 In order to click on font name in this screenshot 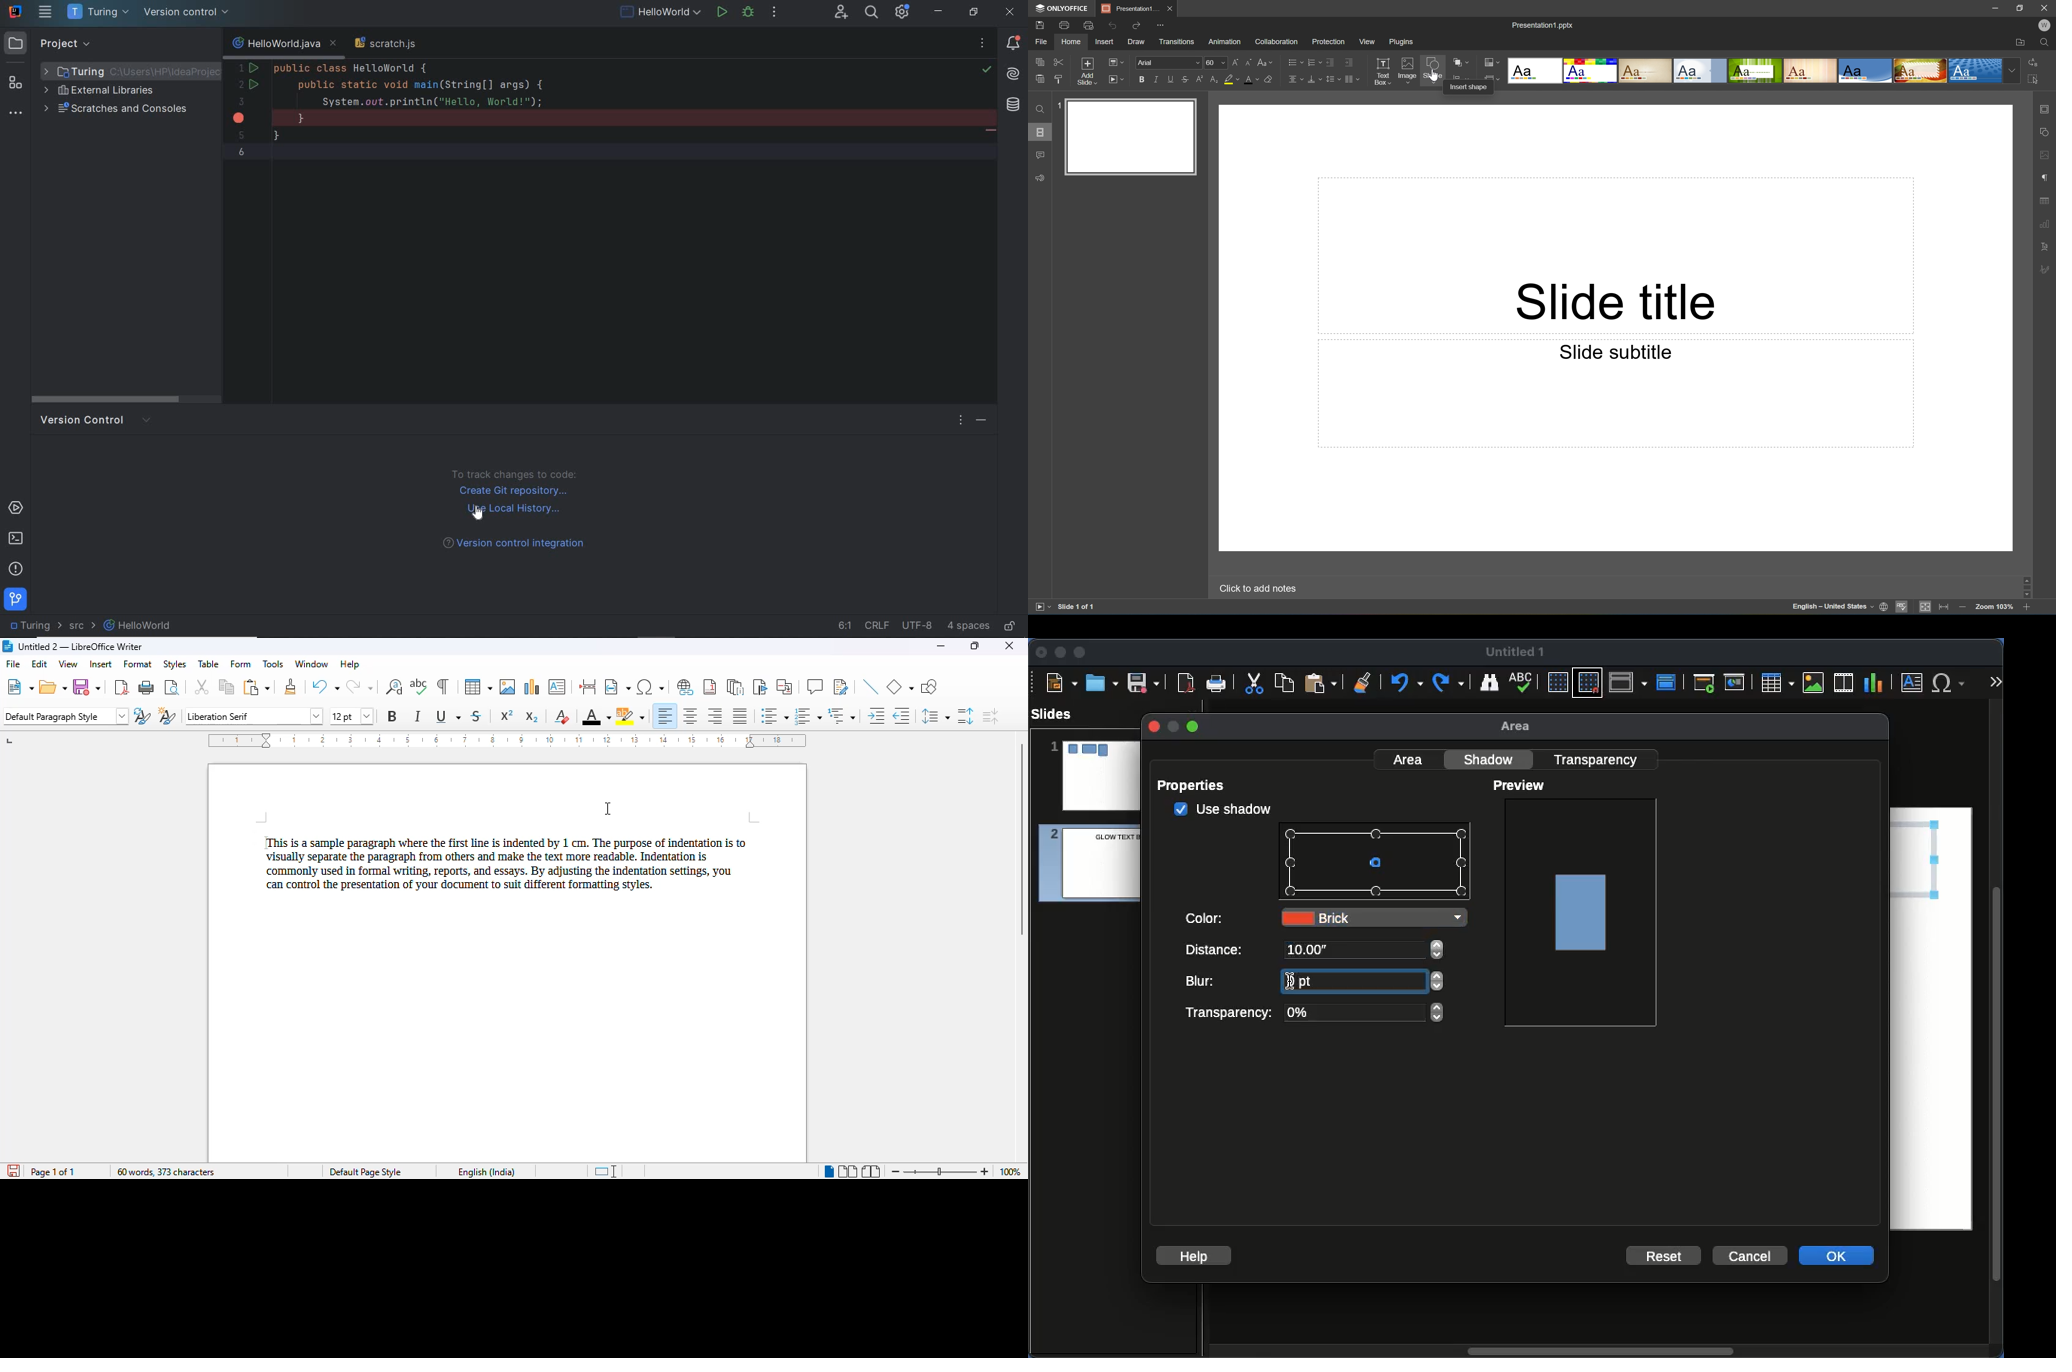, I will do `click(255, 716)`.